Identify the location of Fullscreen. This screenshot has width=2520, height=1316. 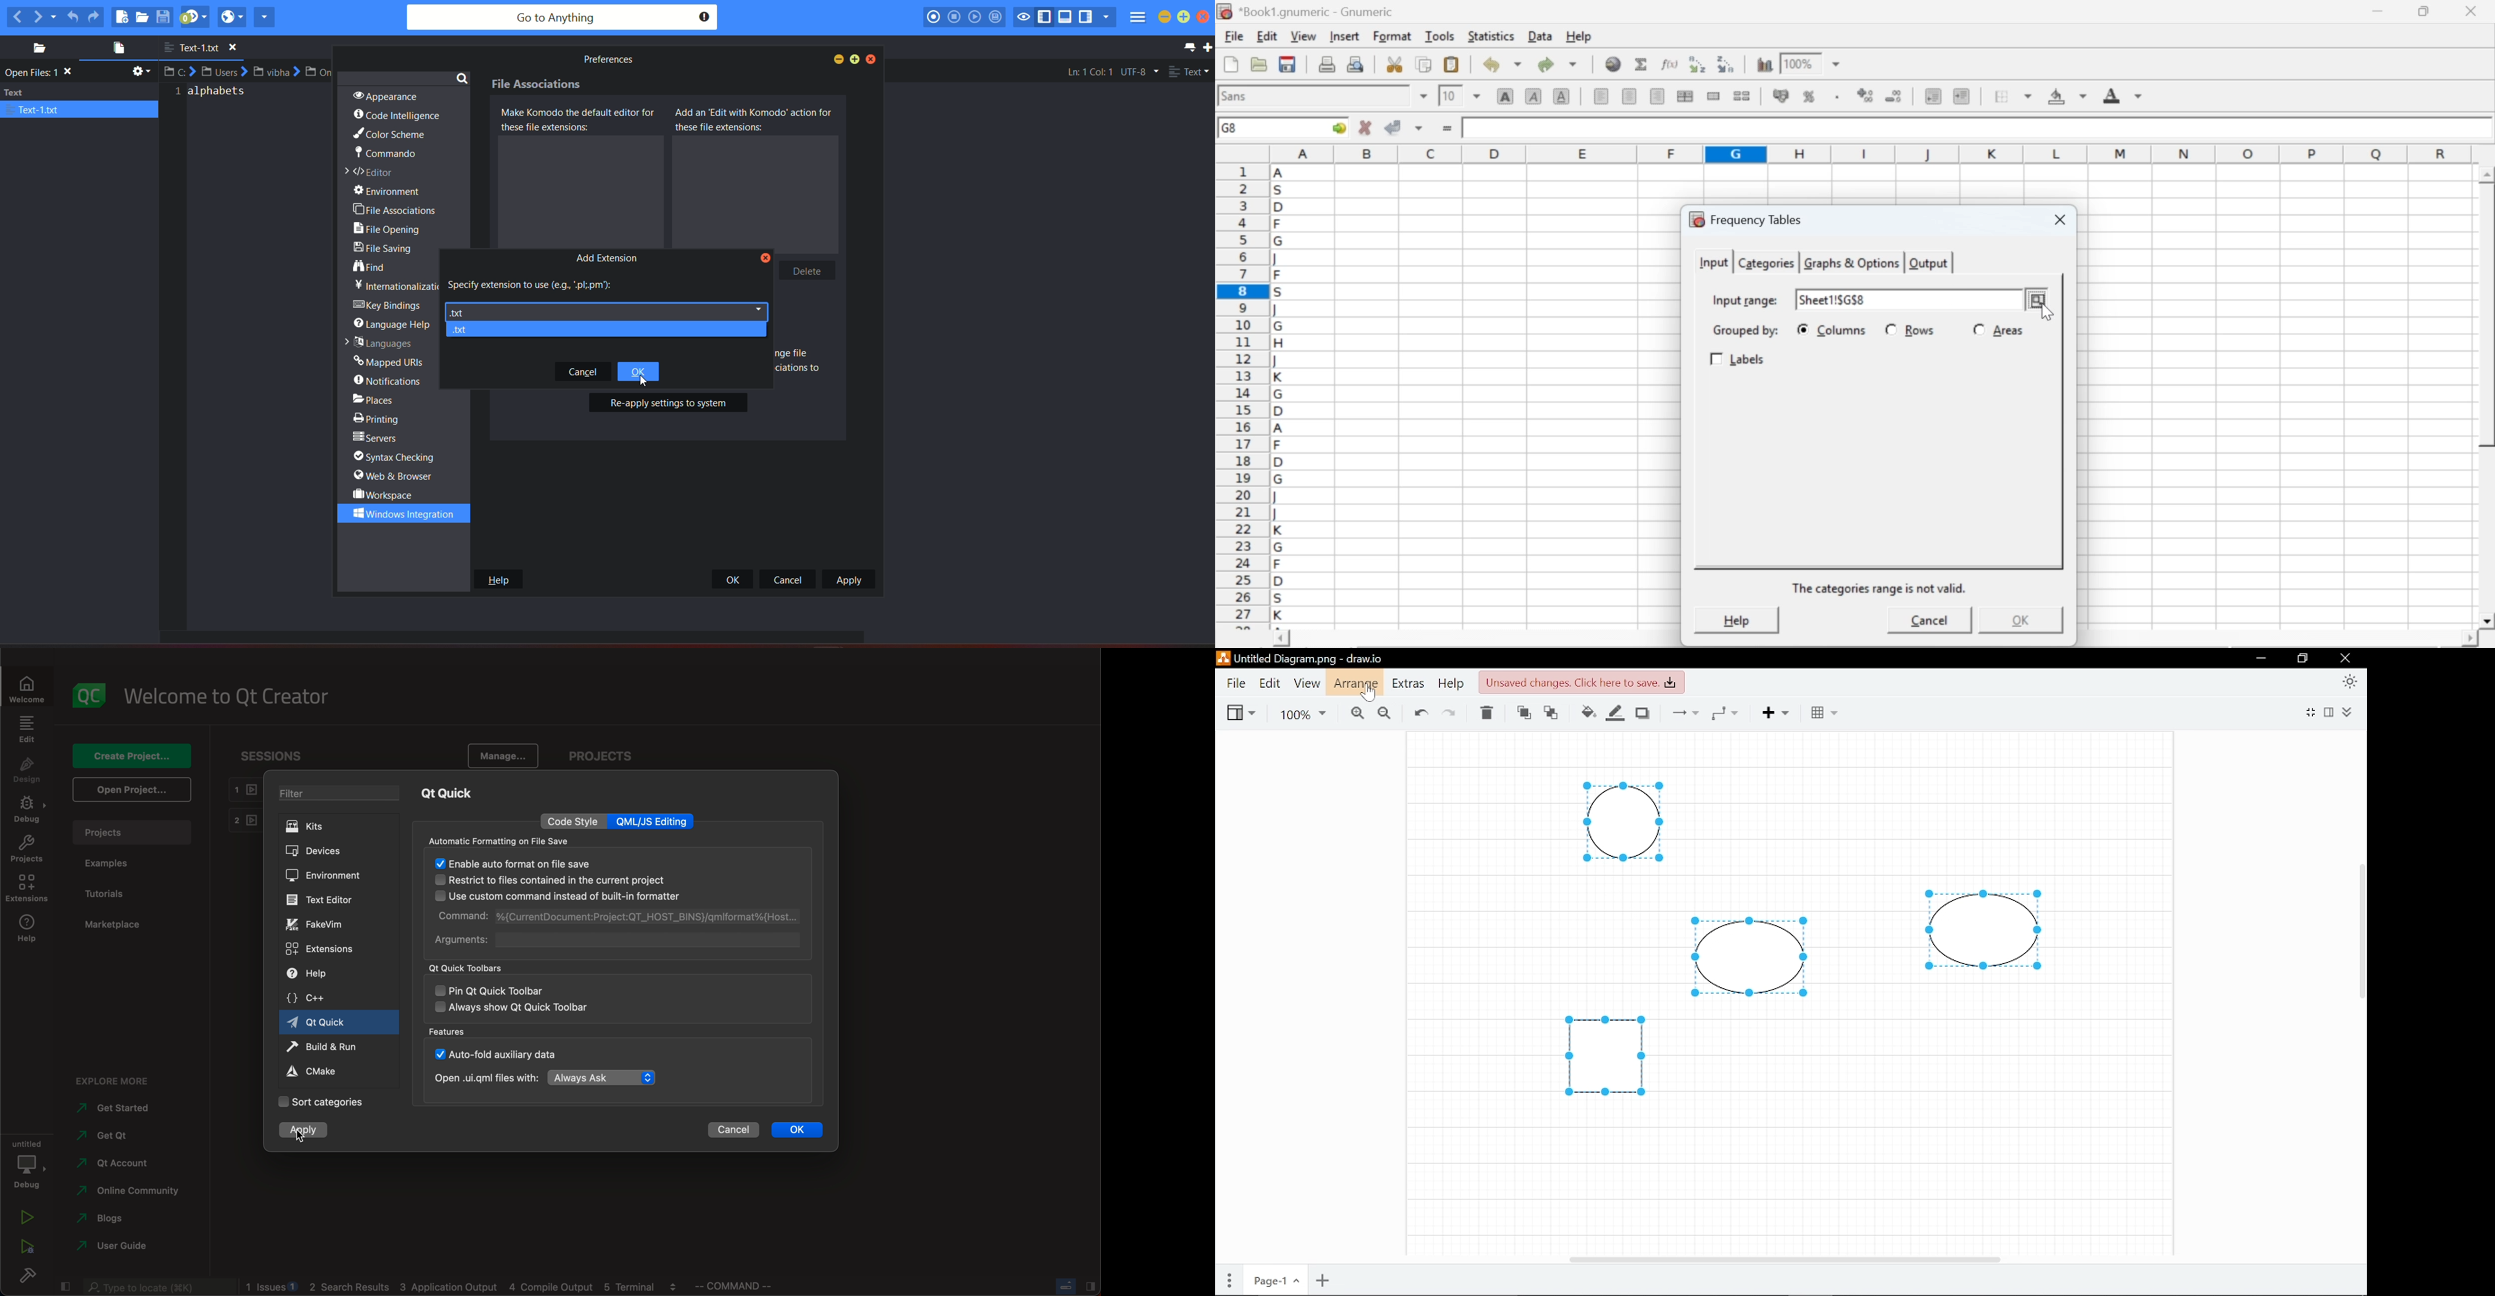
(2308, 714).